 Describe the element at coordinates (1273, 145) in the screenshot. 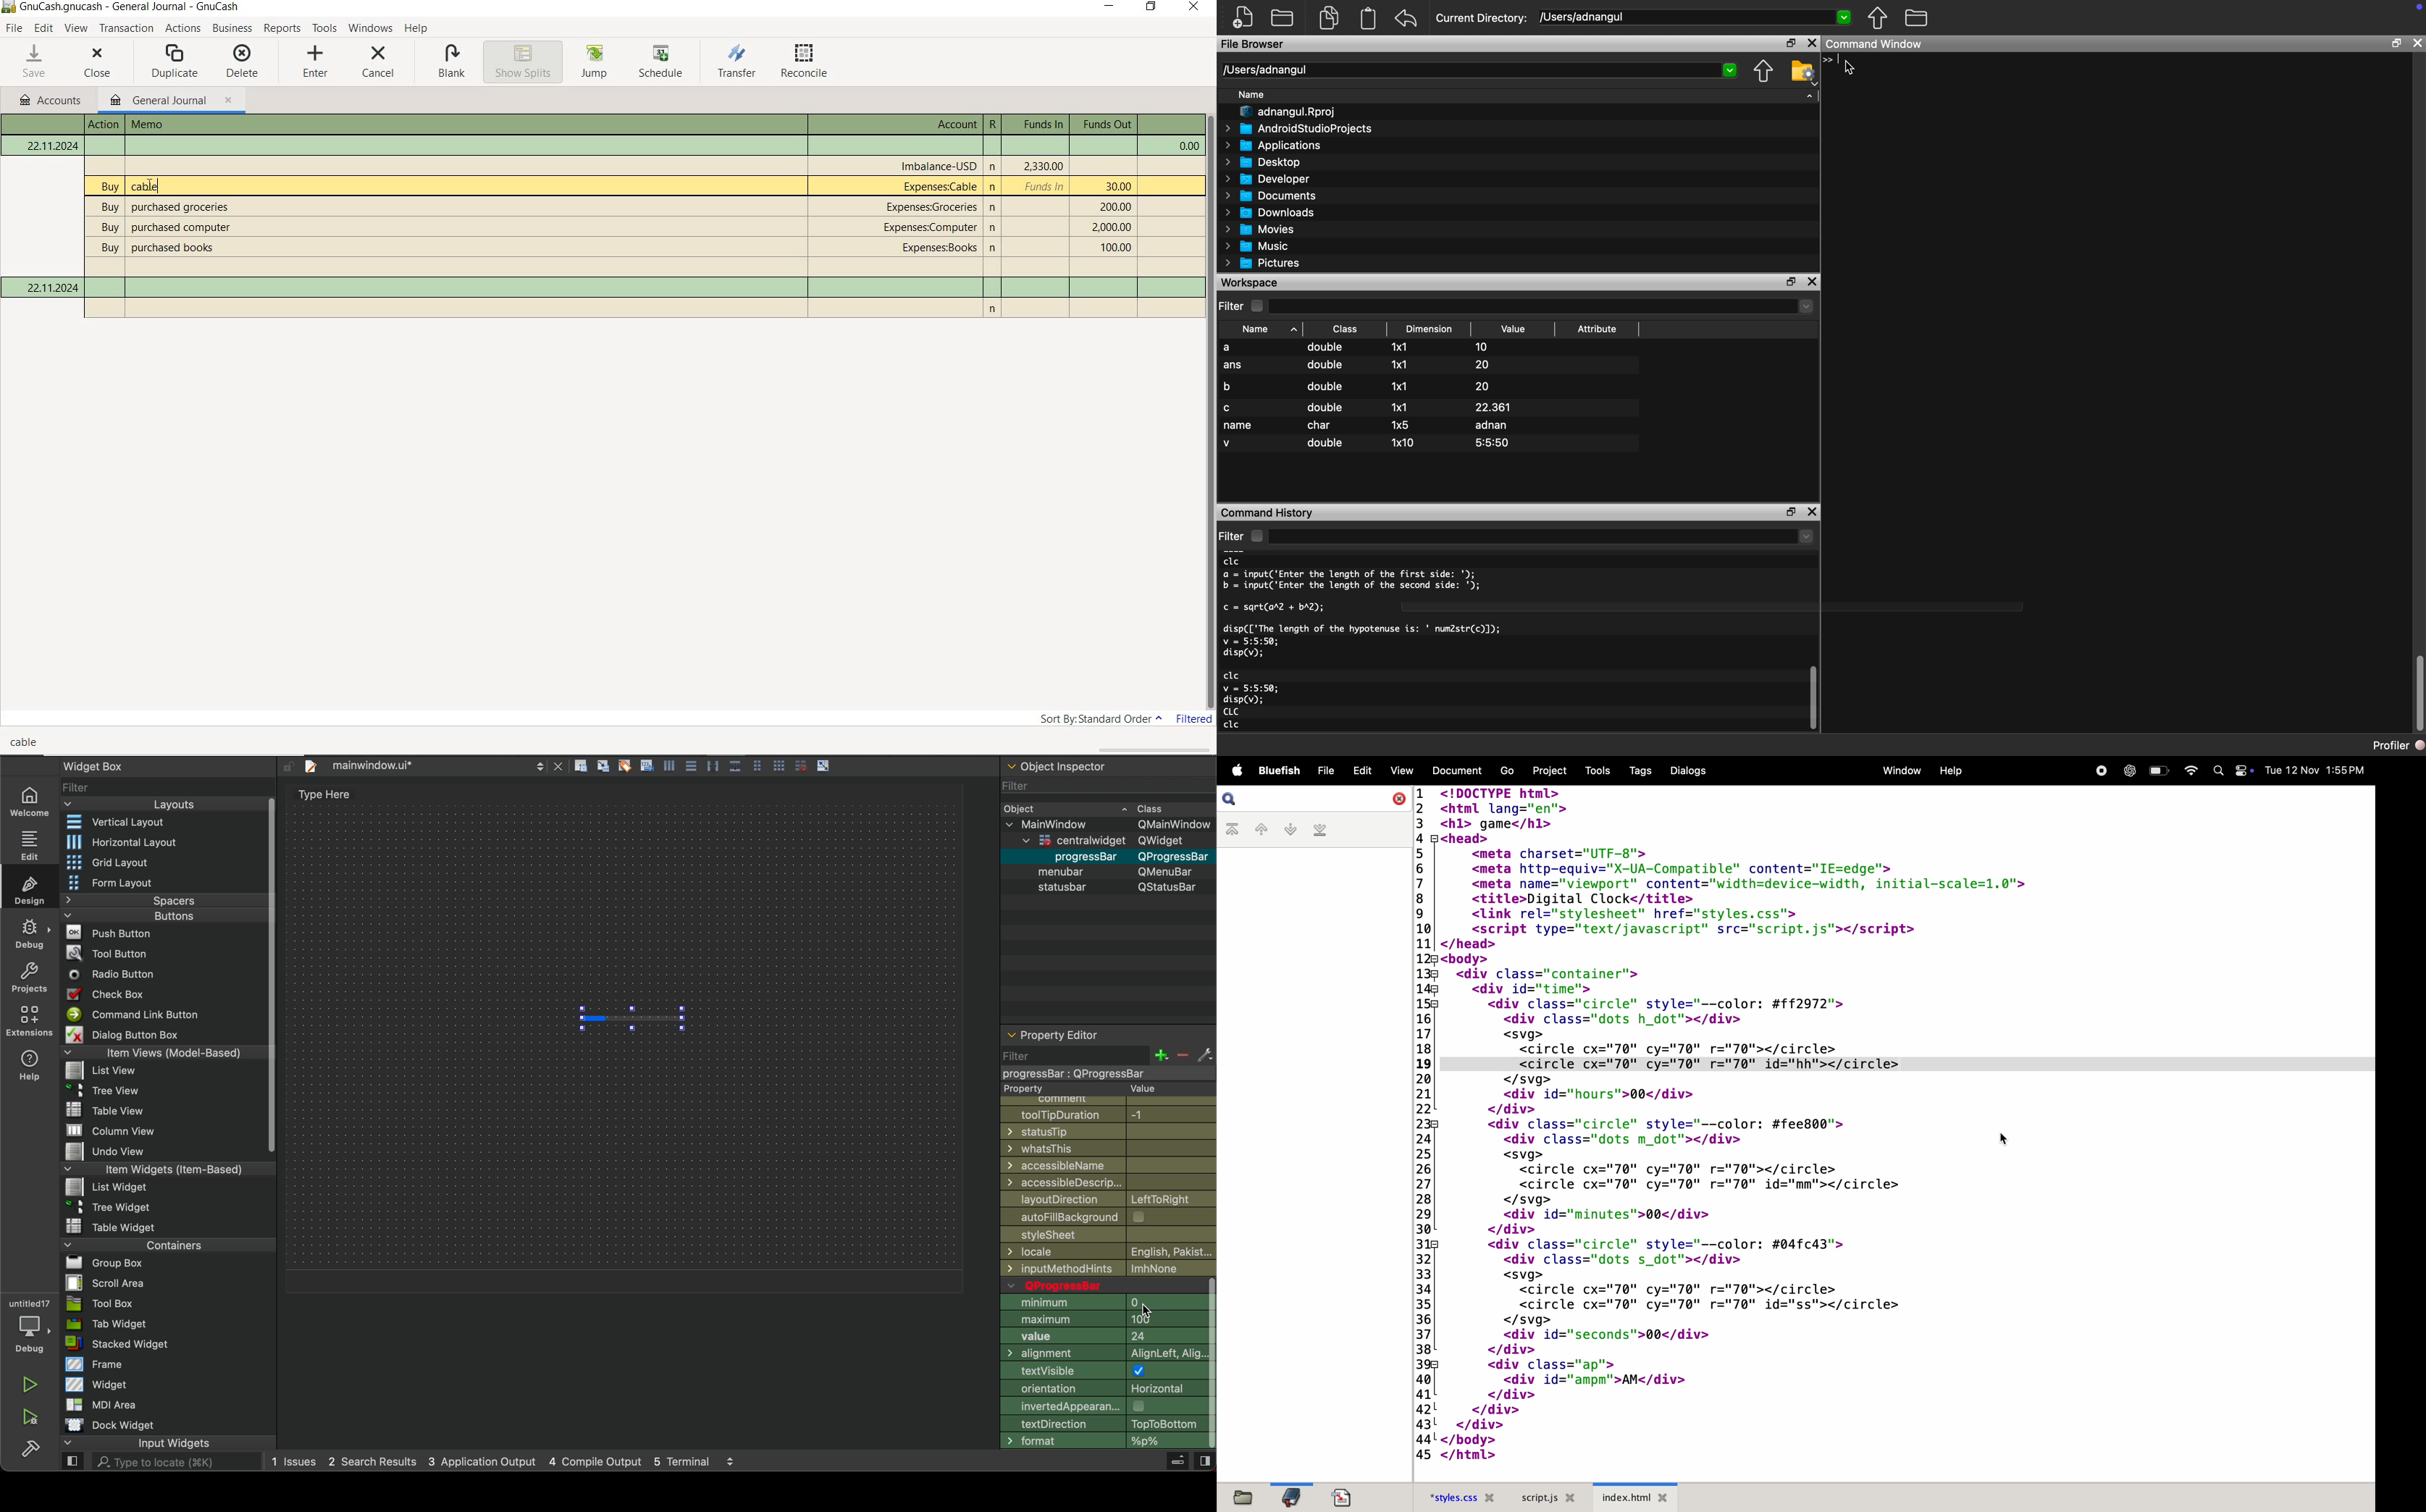

I see `> [B Applications` at that location.